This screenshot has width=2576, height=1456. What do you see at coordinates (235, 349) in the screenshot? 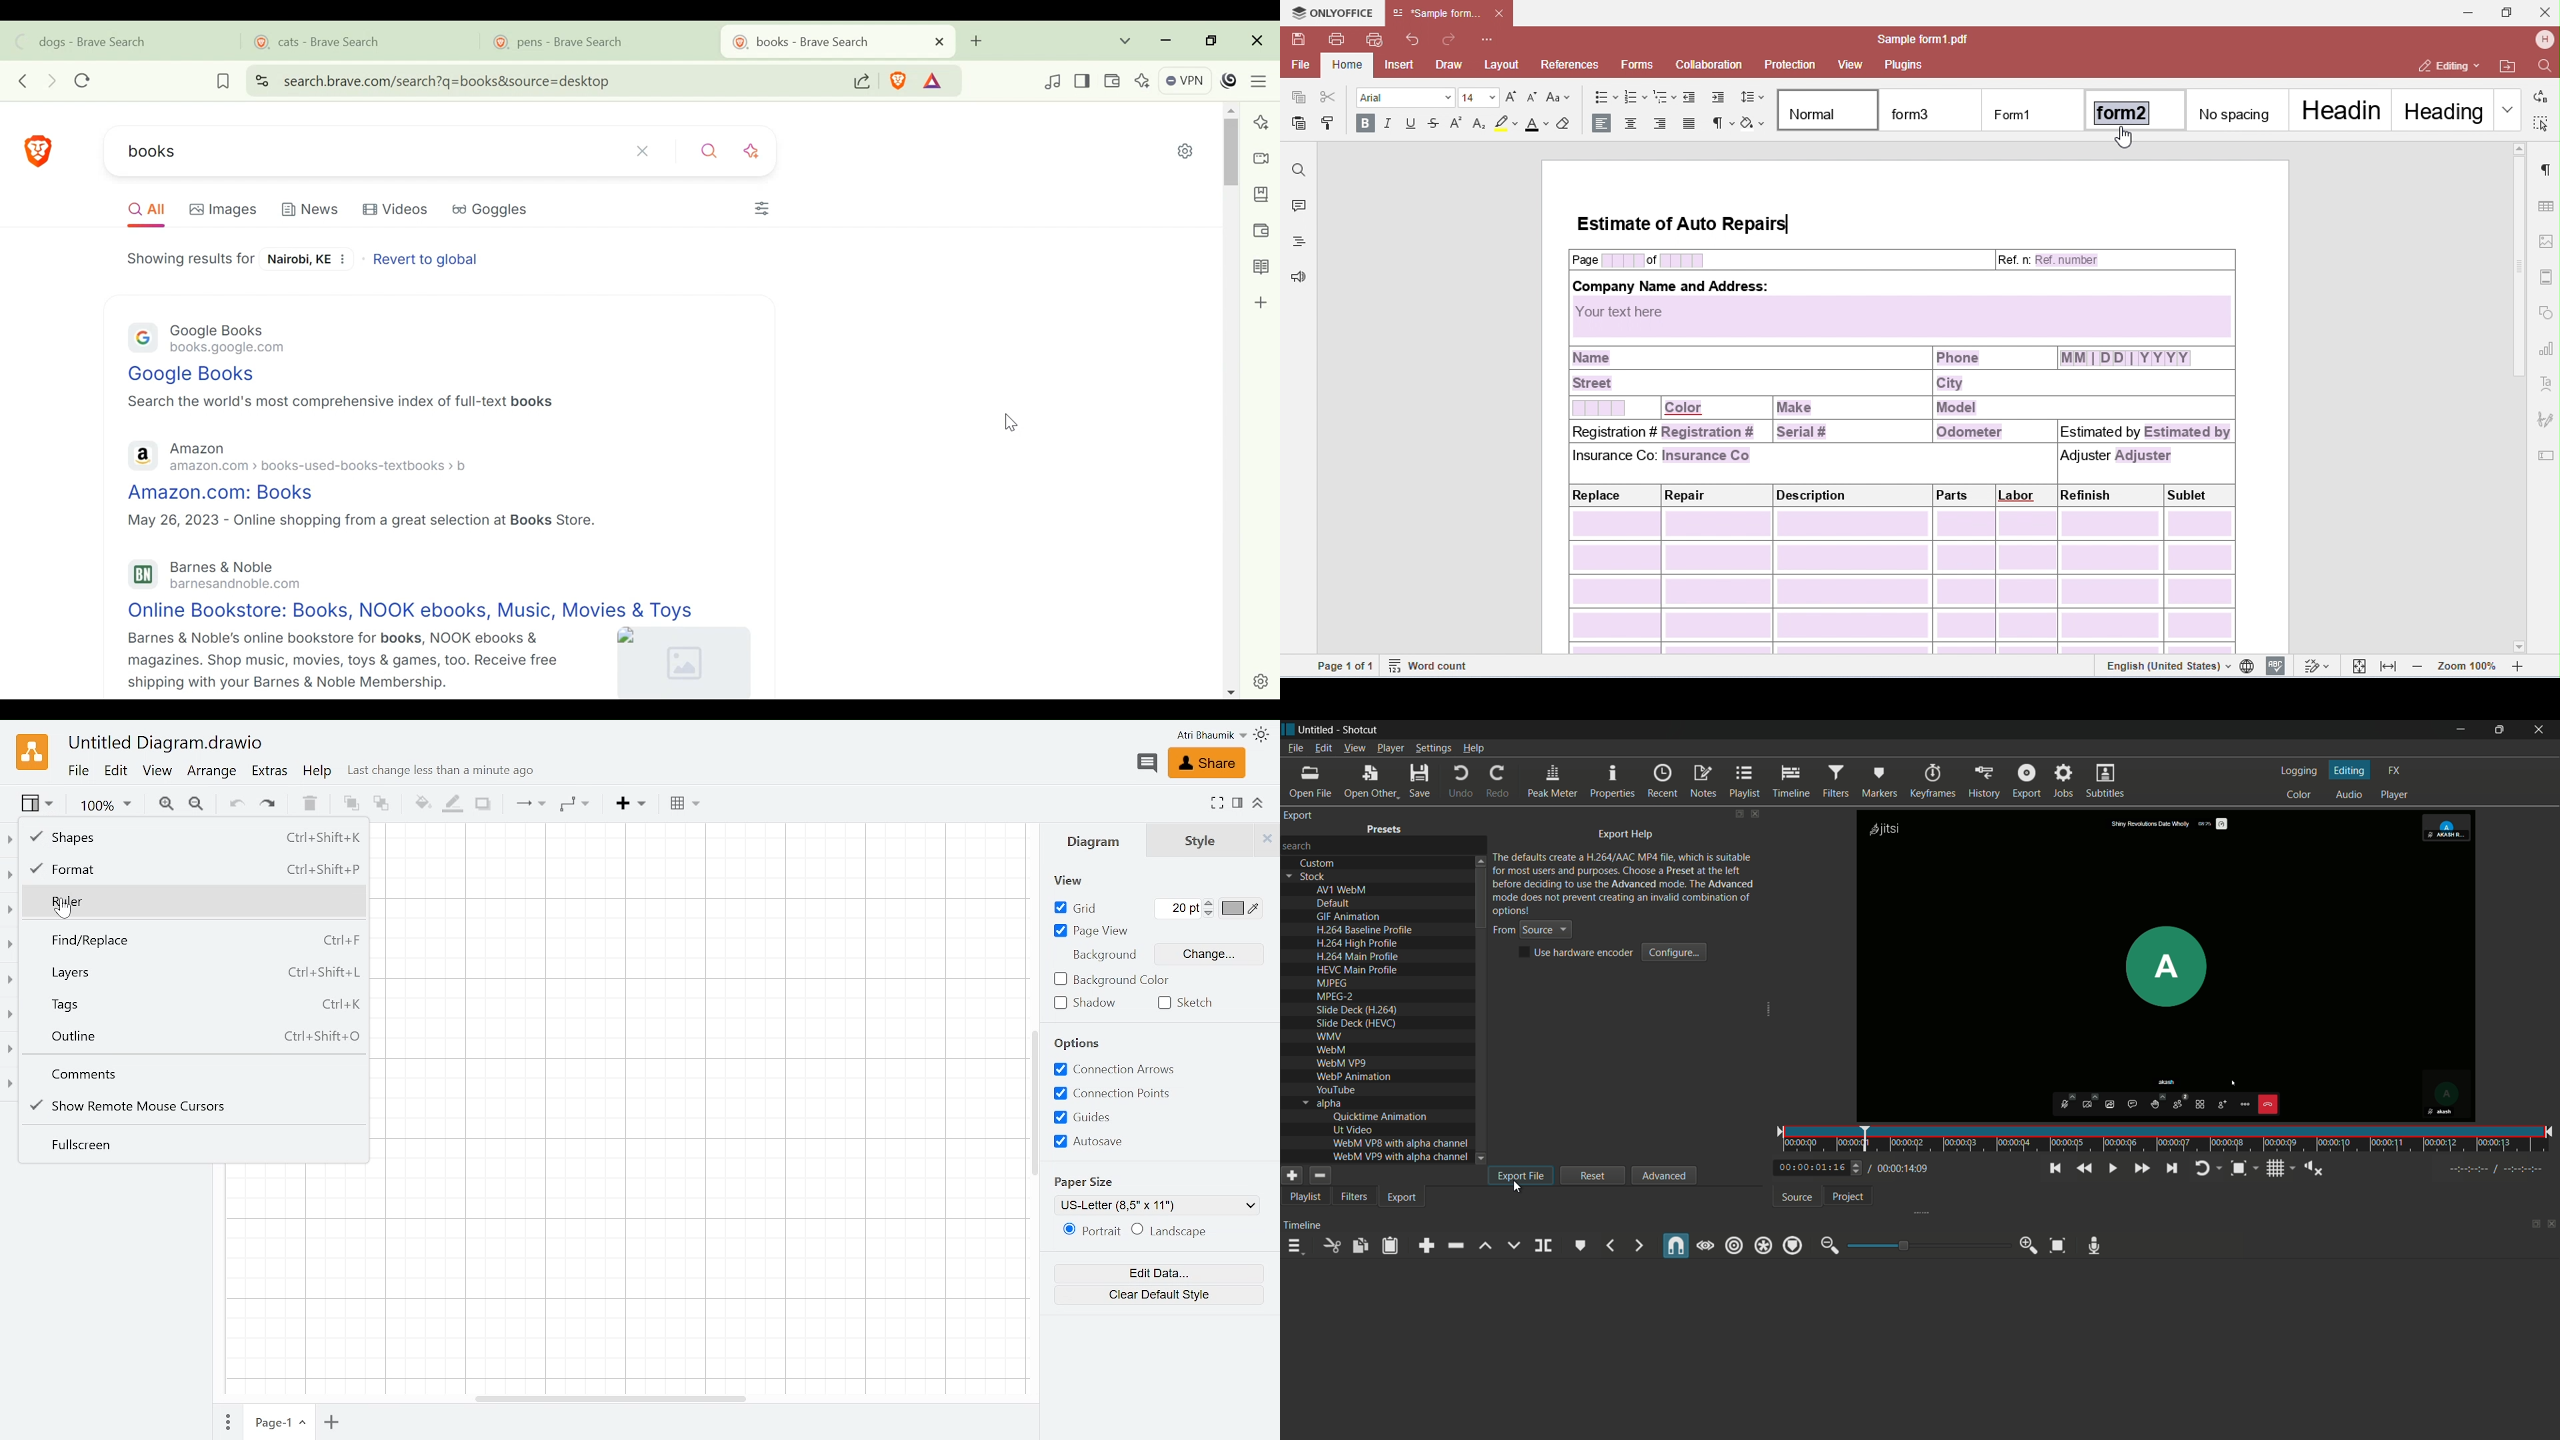
I see `books.google.com` at bounding box center [235, 349].